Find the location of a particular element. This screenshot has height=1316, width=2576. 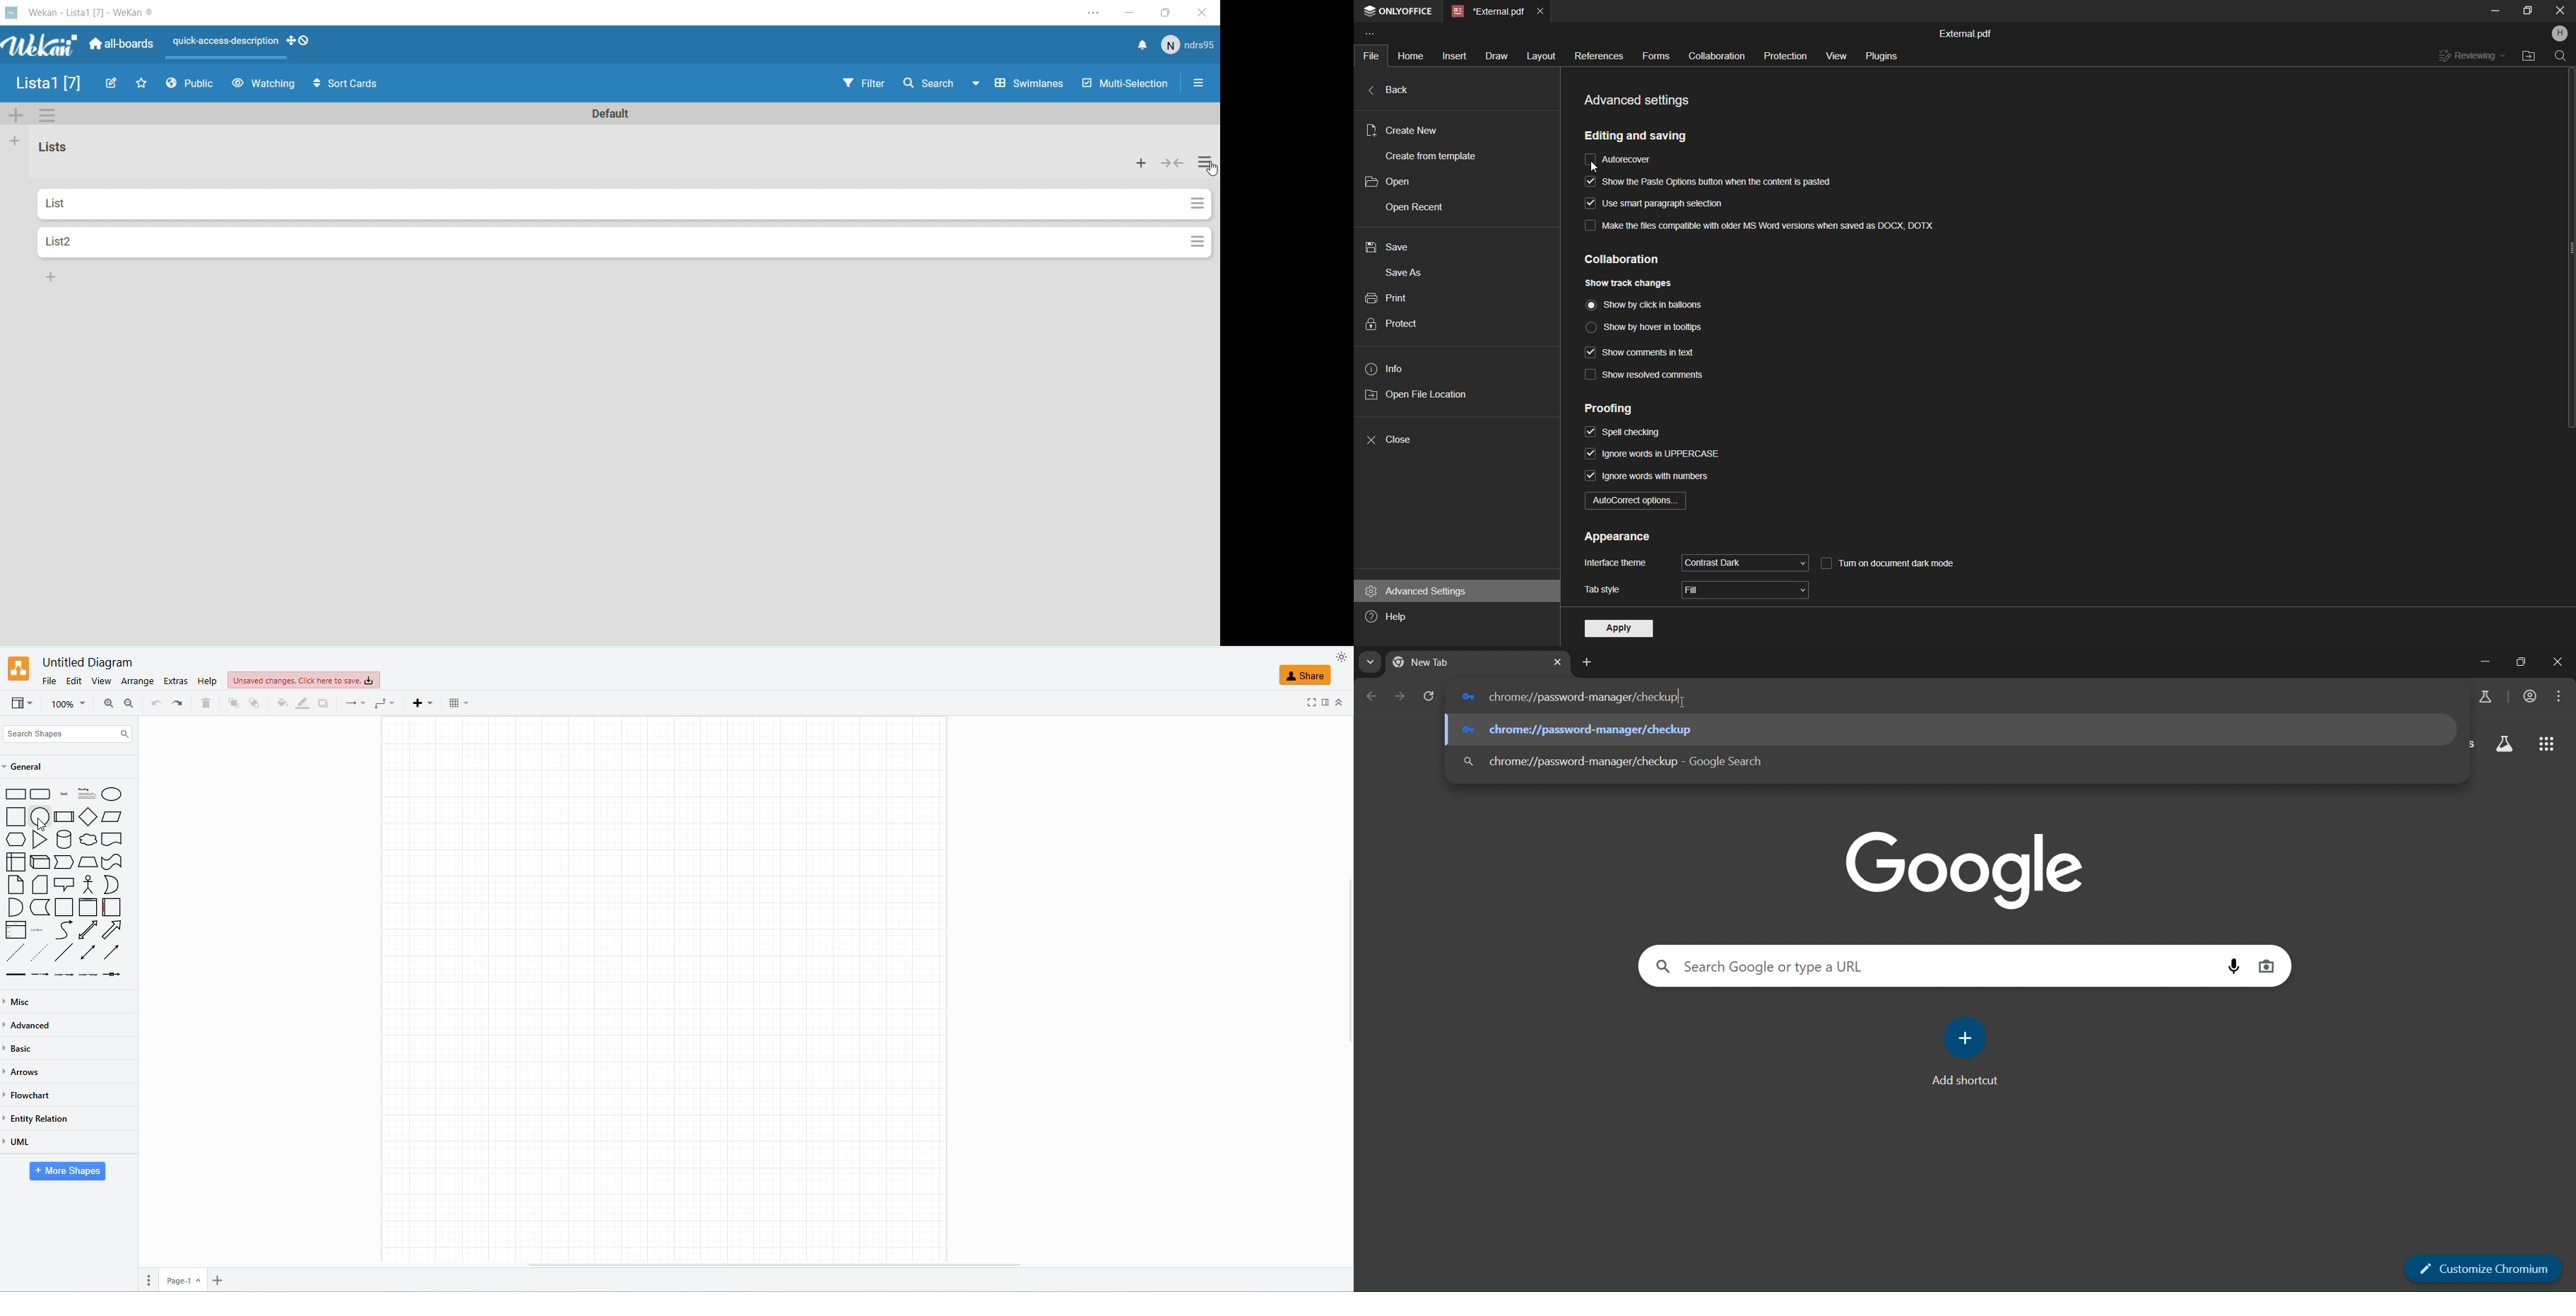

DELETE is located at coordinates (204, 705).